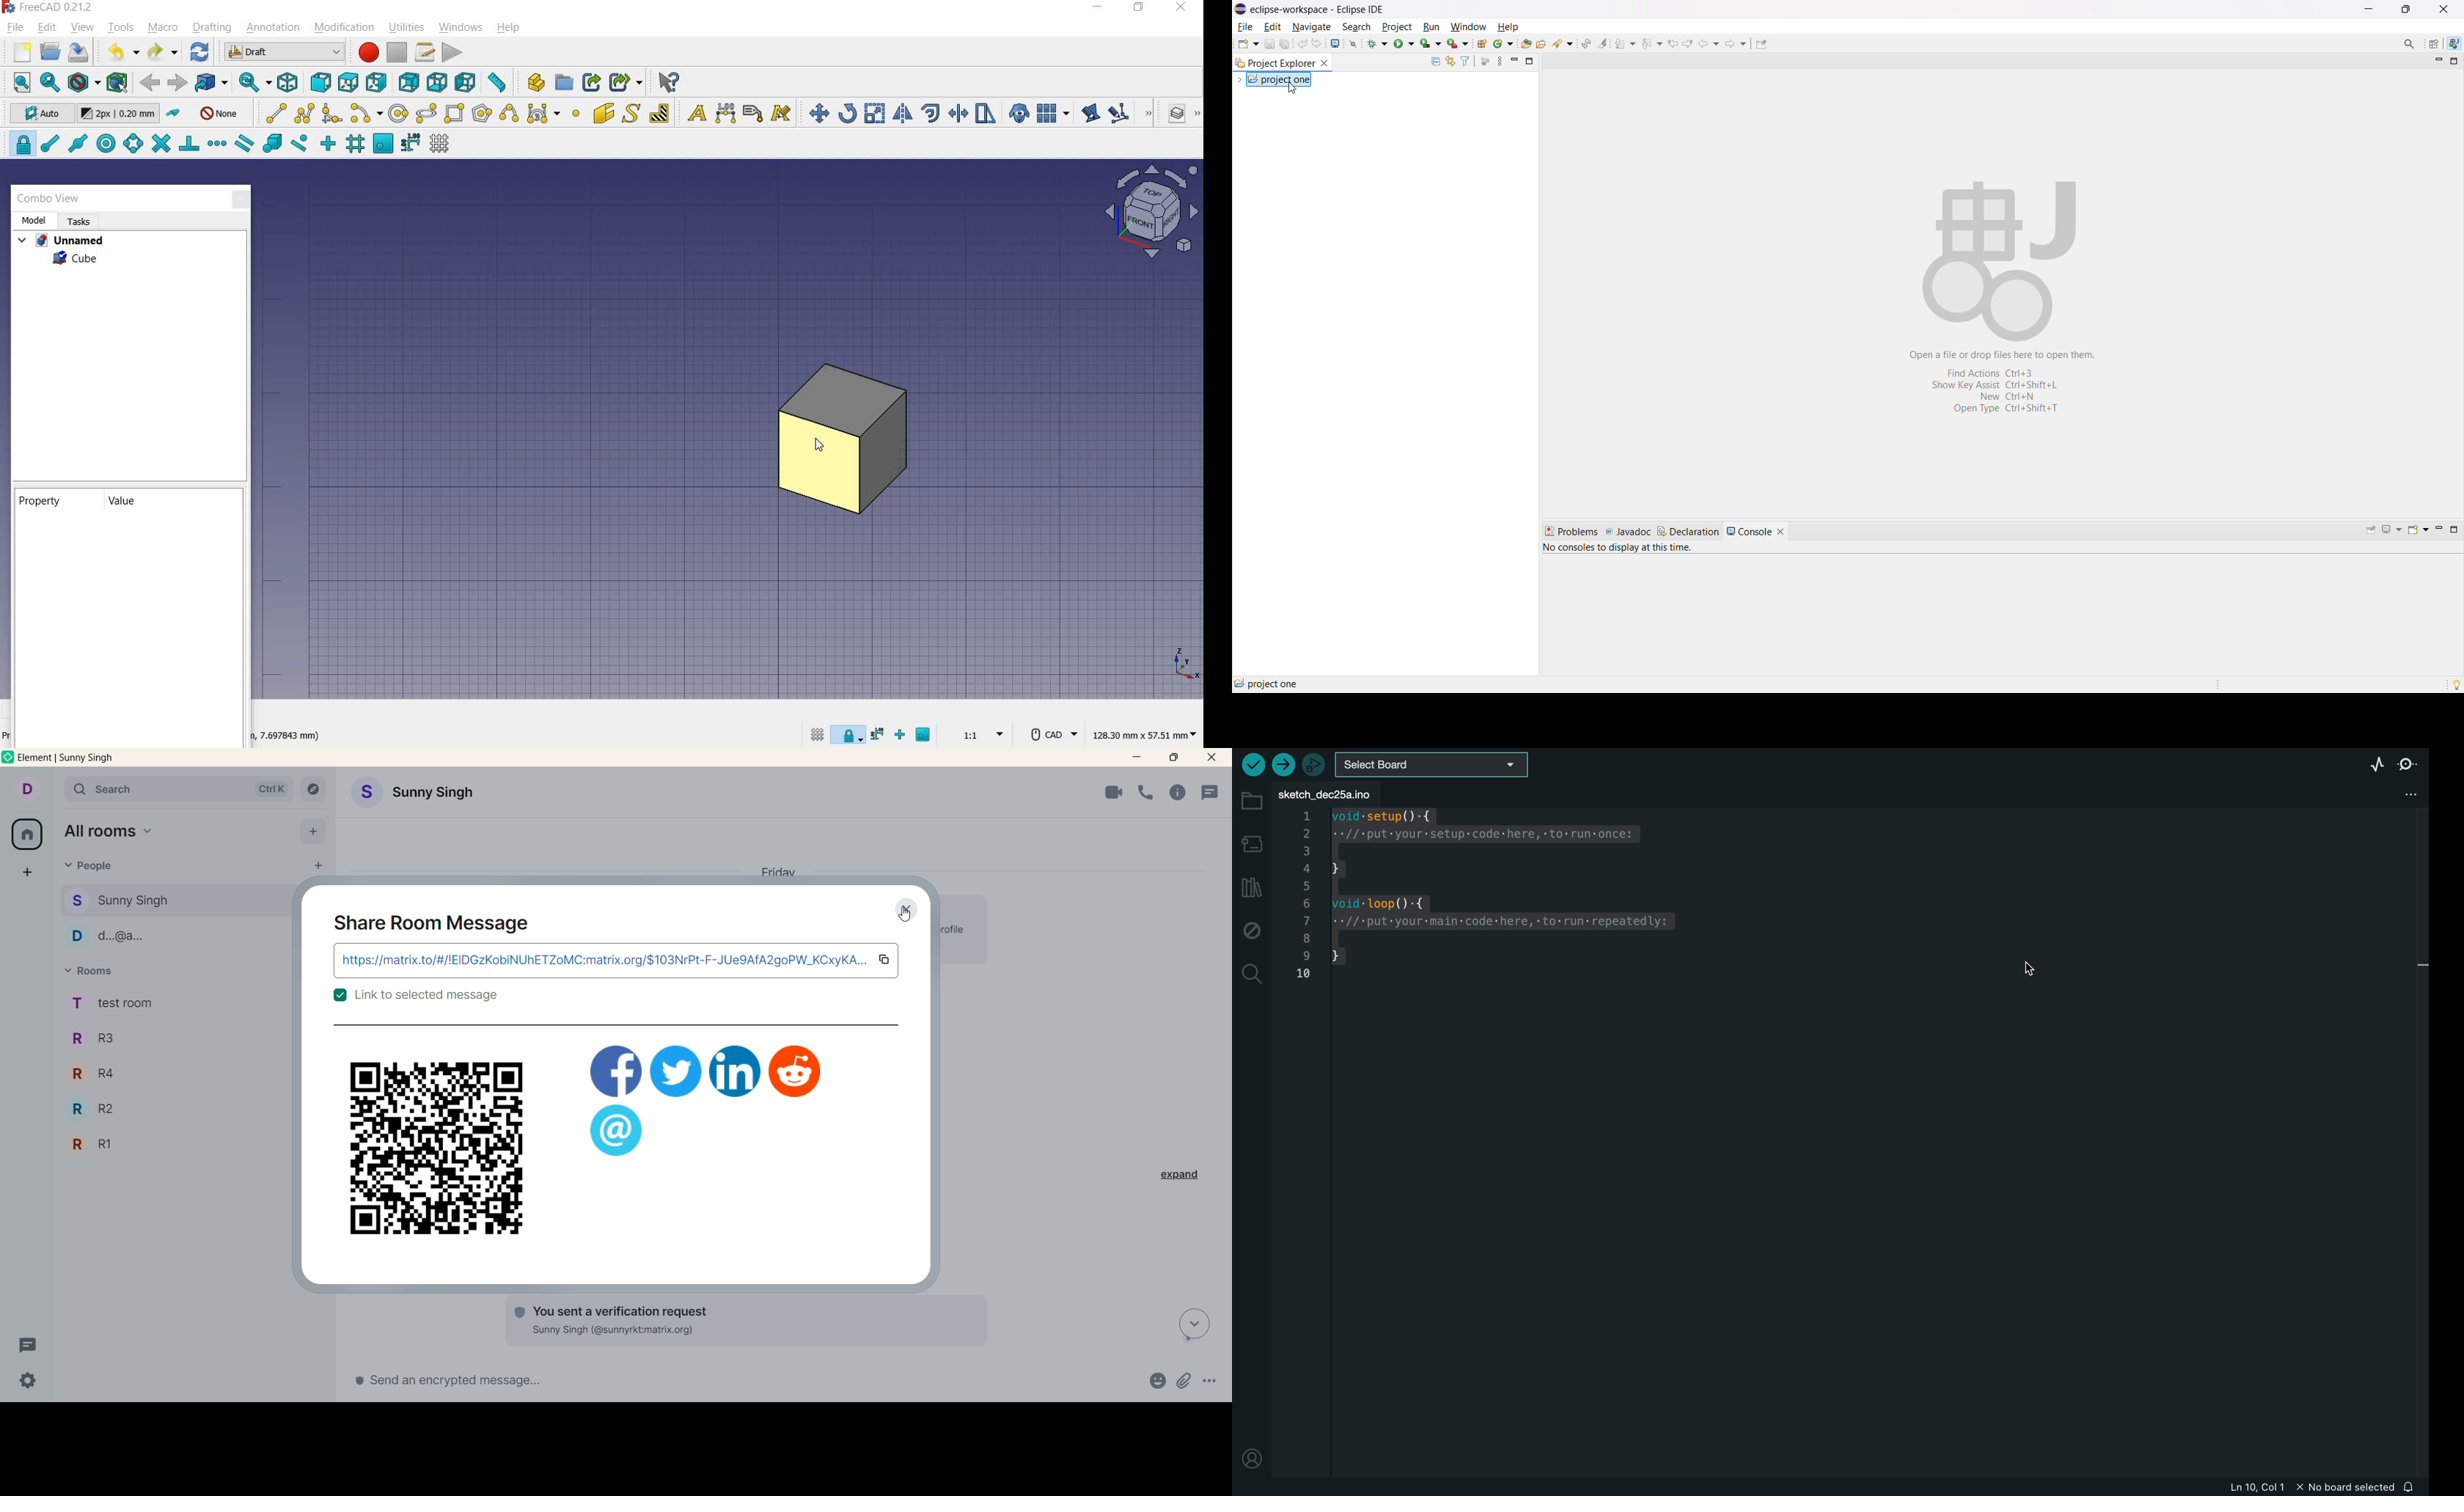 The height and width of the screenshot is (1512, 2464). What do you see at coordinates (1397, 27) in the screenshot?
I see `project` at bounding box center [1397, 27].